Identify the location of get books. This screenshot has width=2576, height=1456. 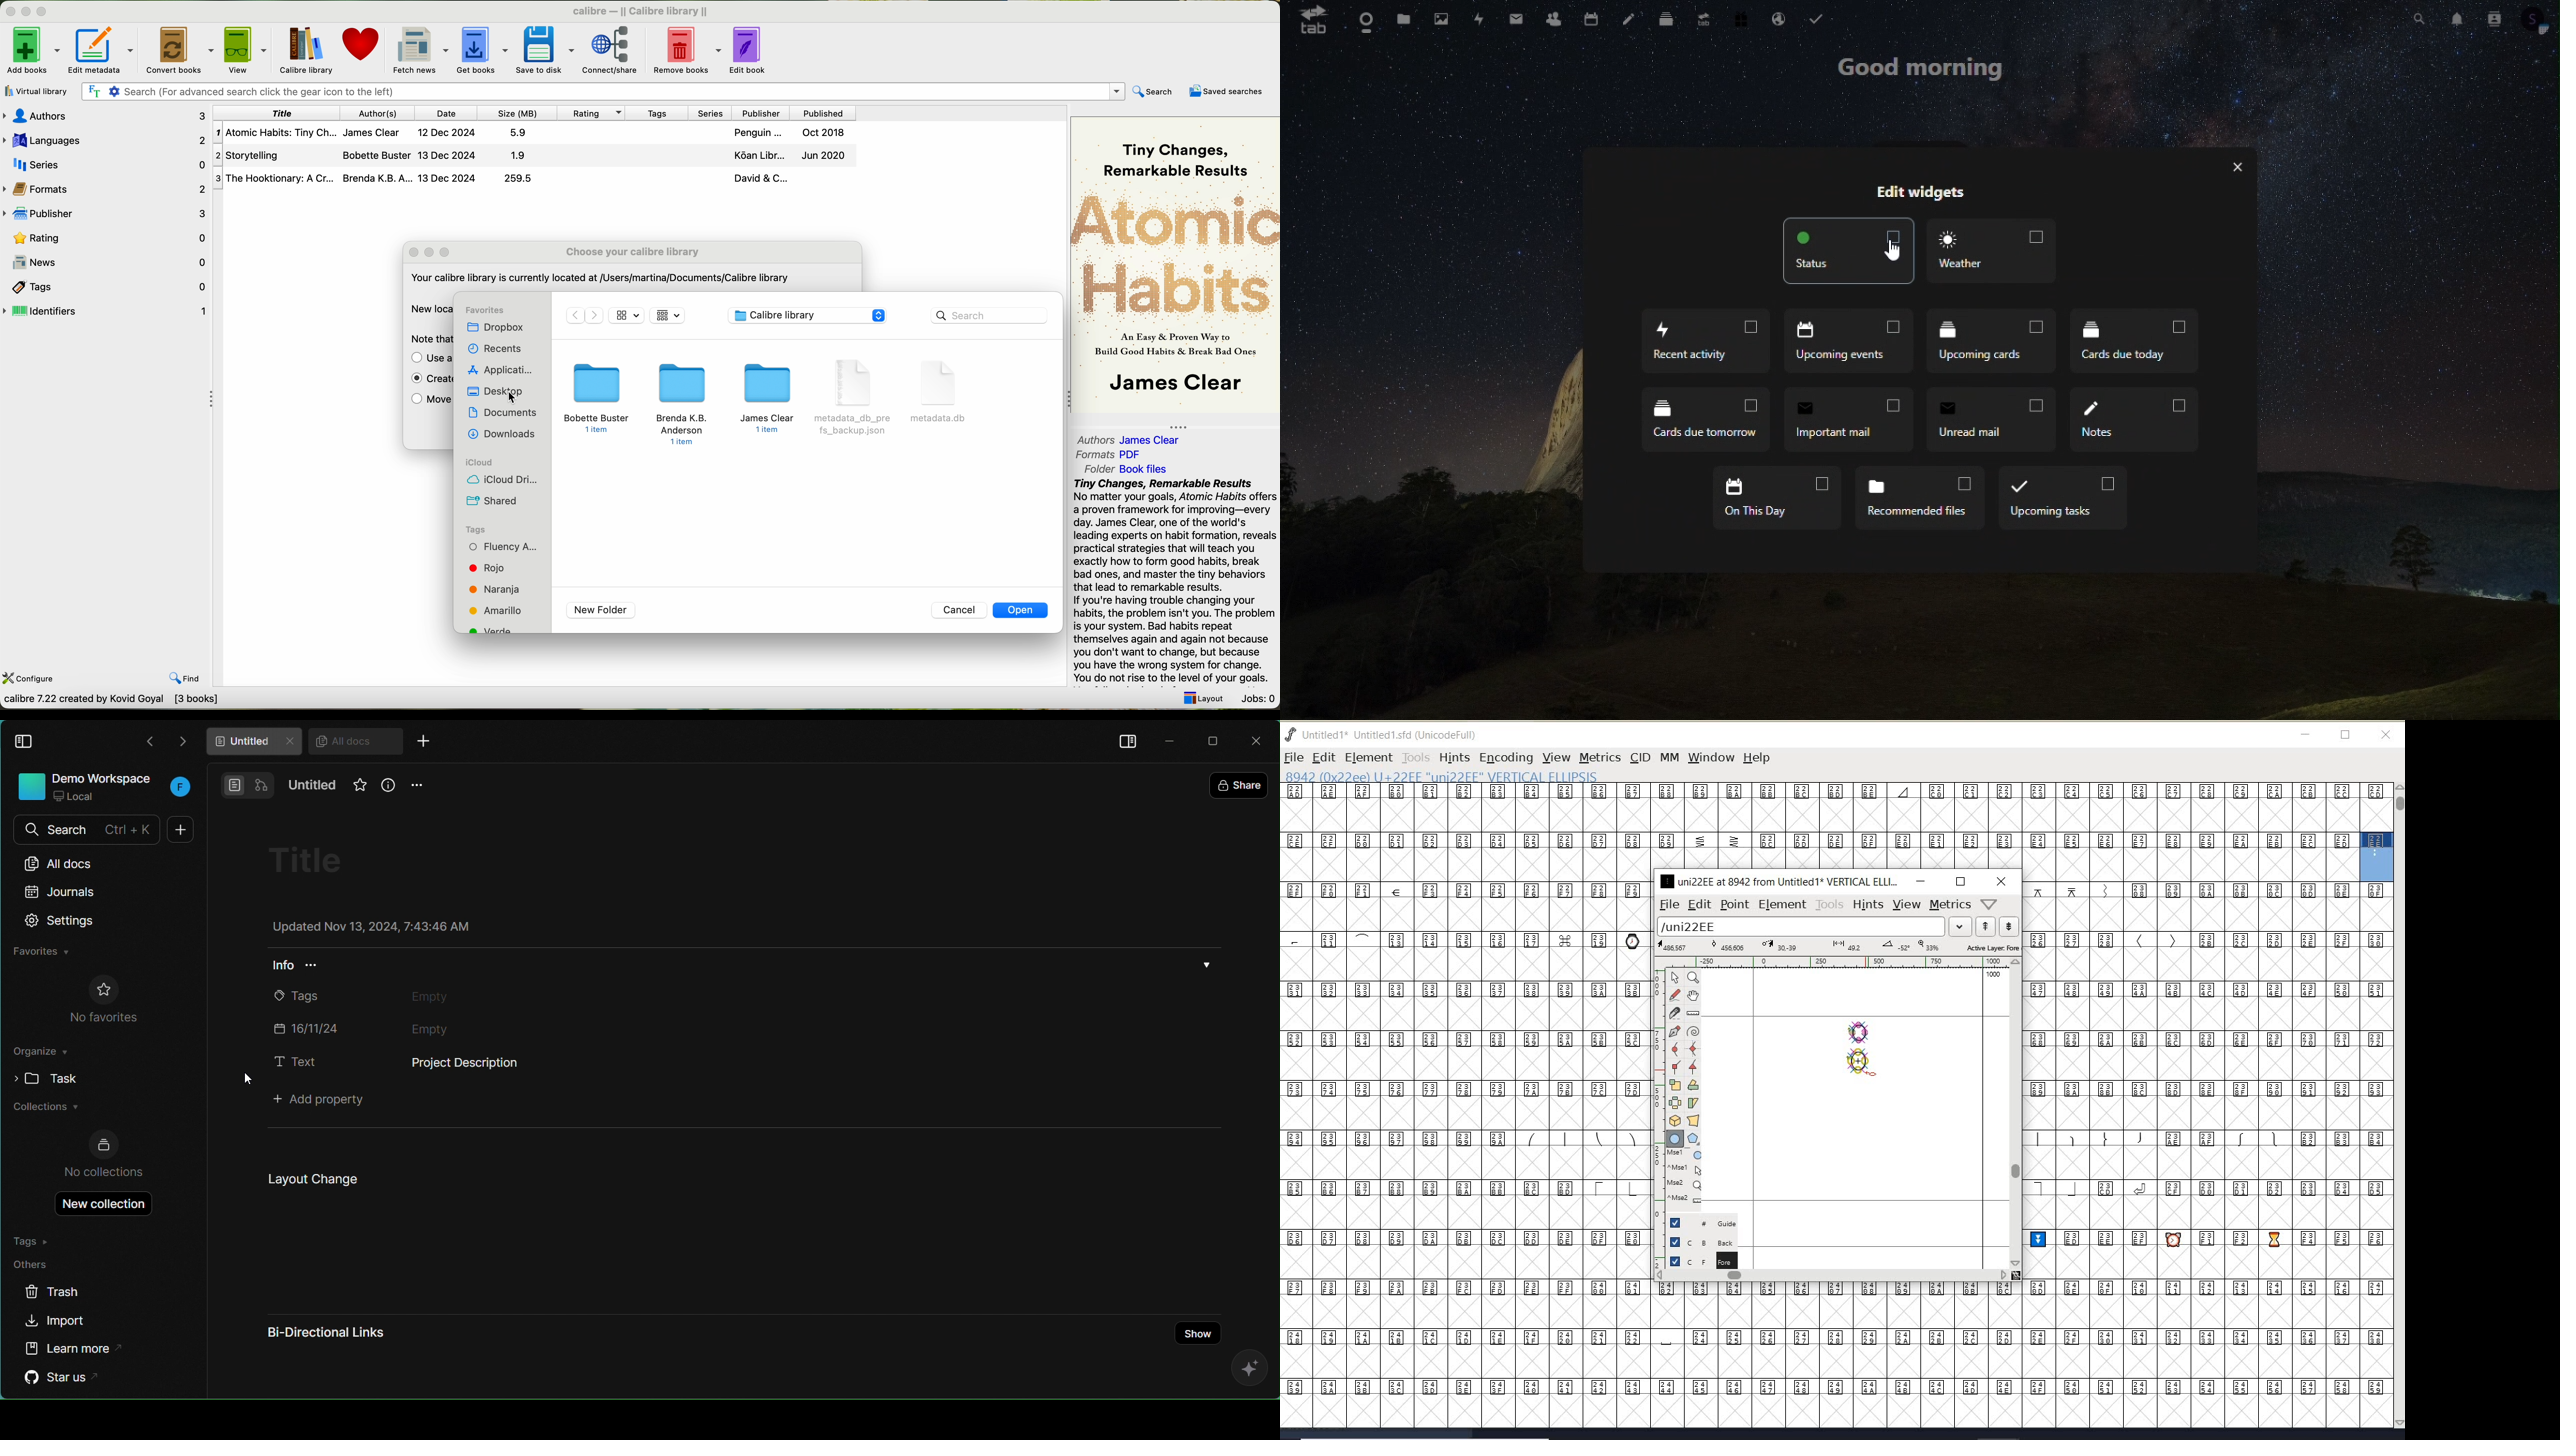
(482, 49).